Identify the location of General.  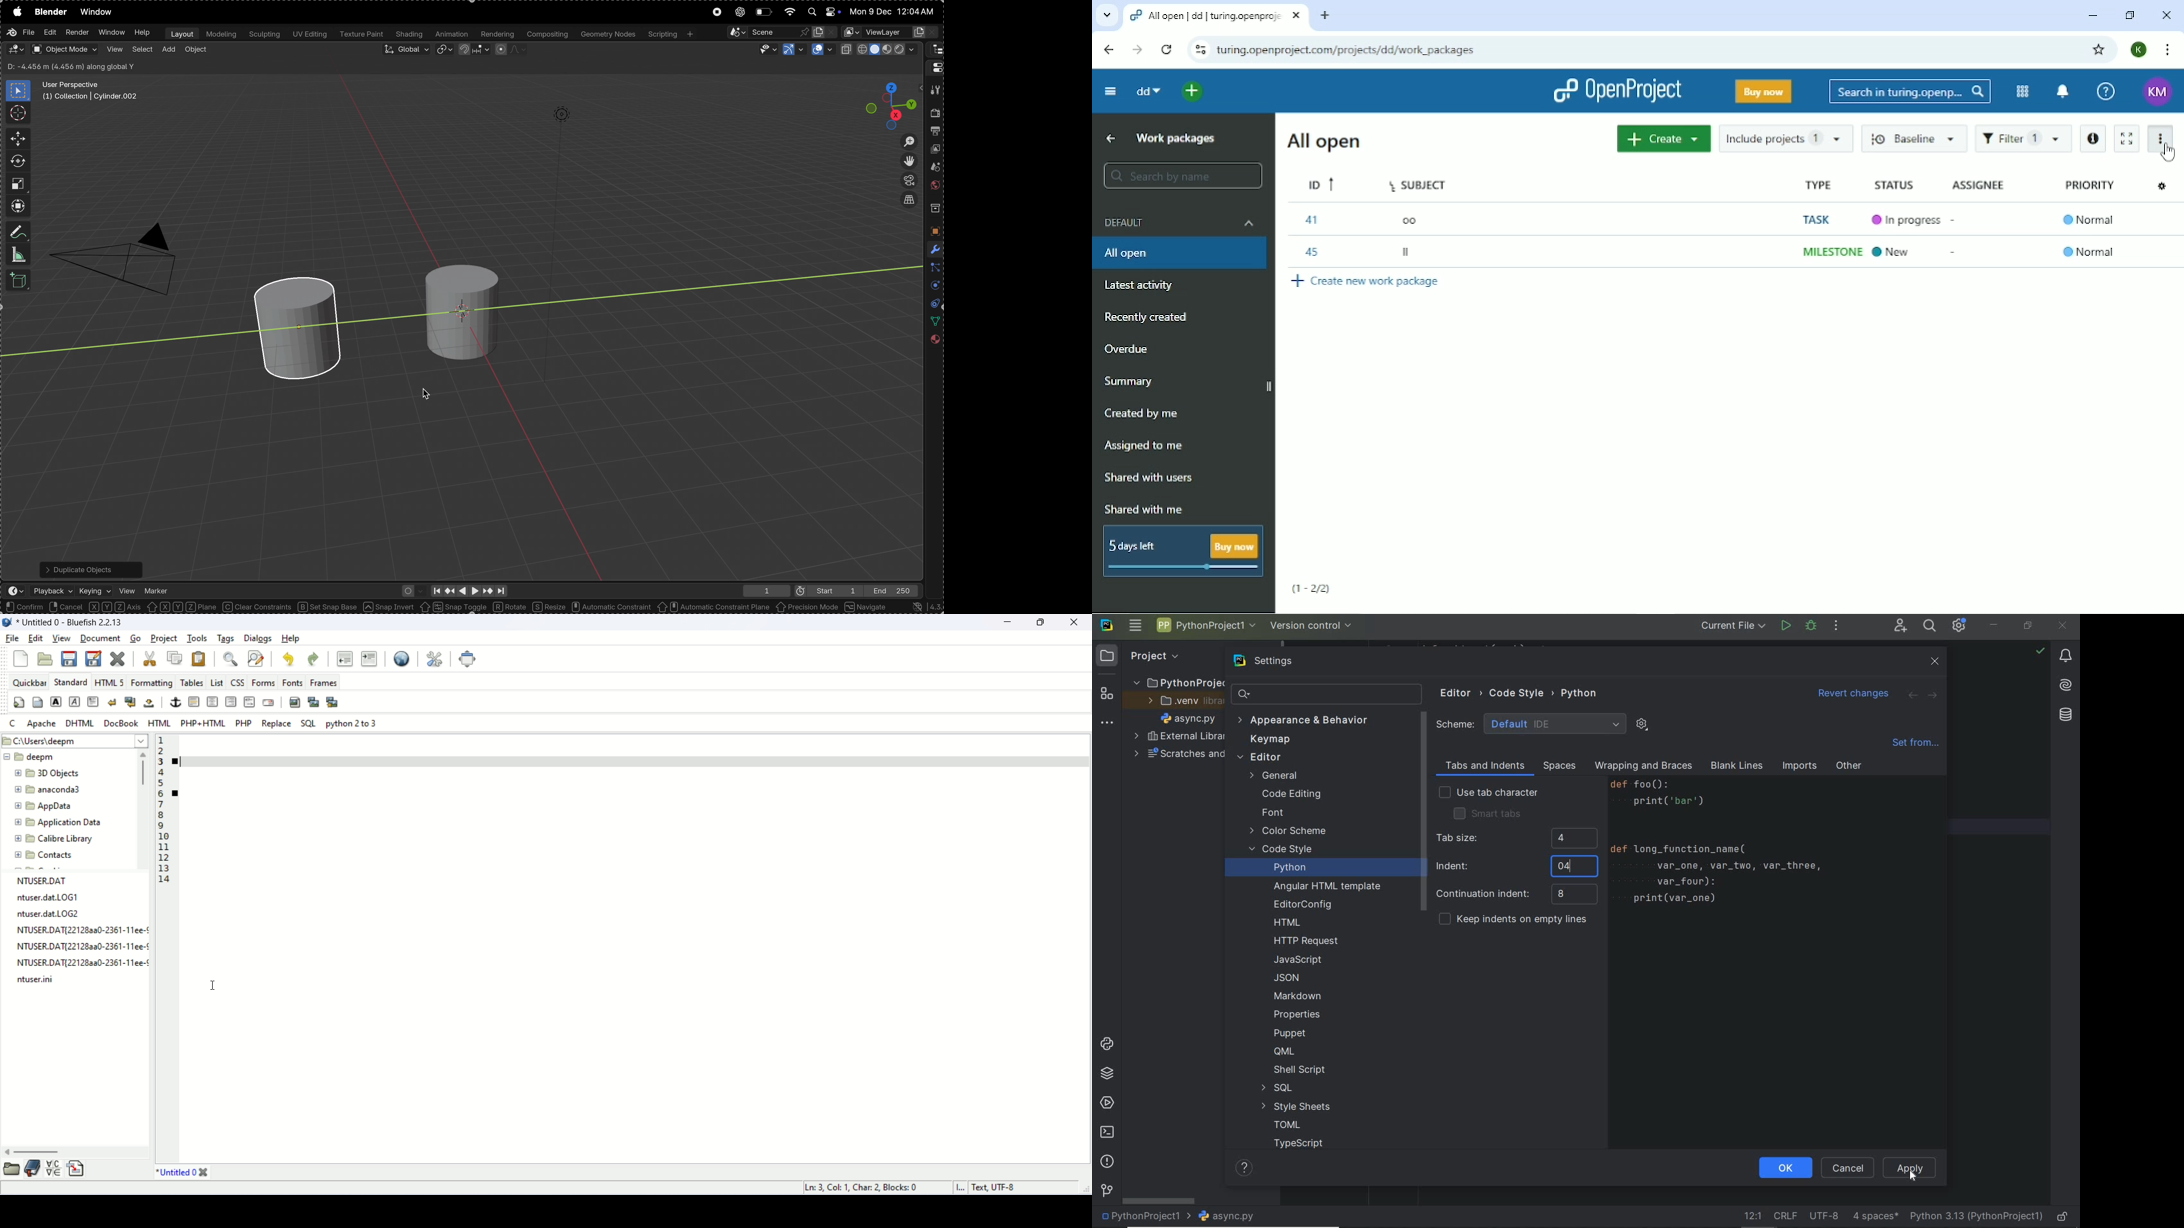
(1276, 777).